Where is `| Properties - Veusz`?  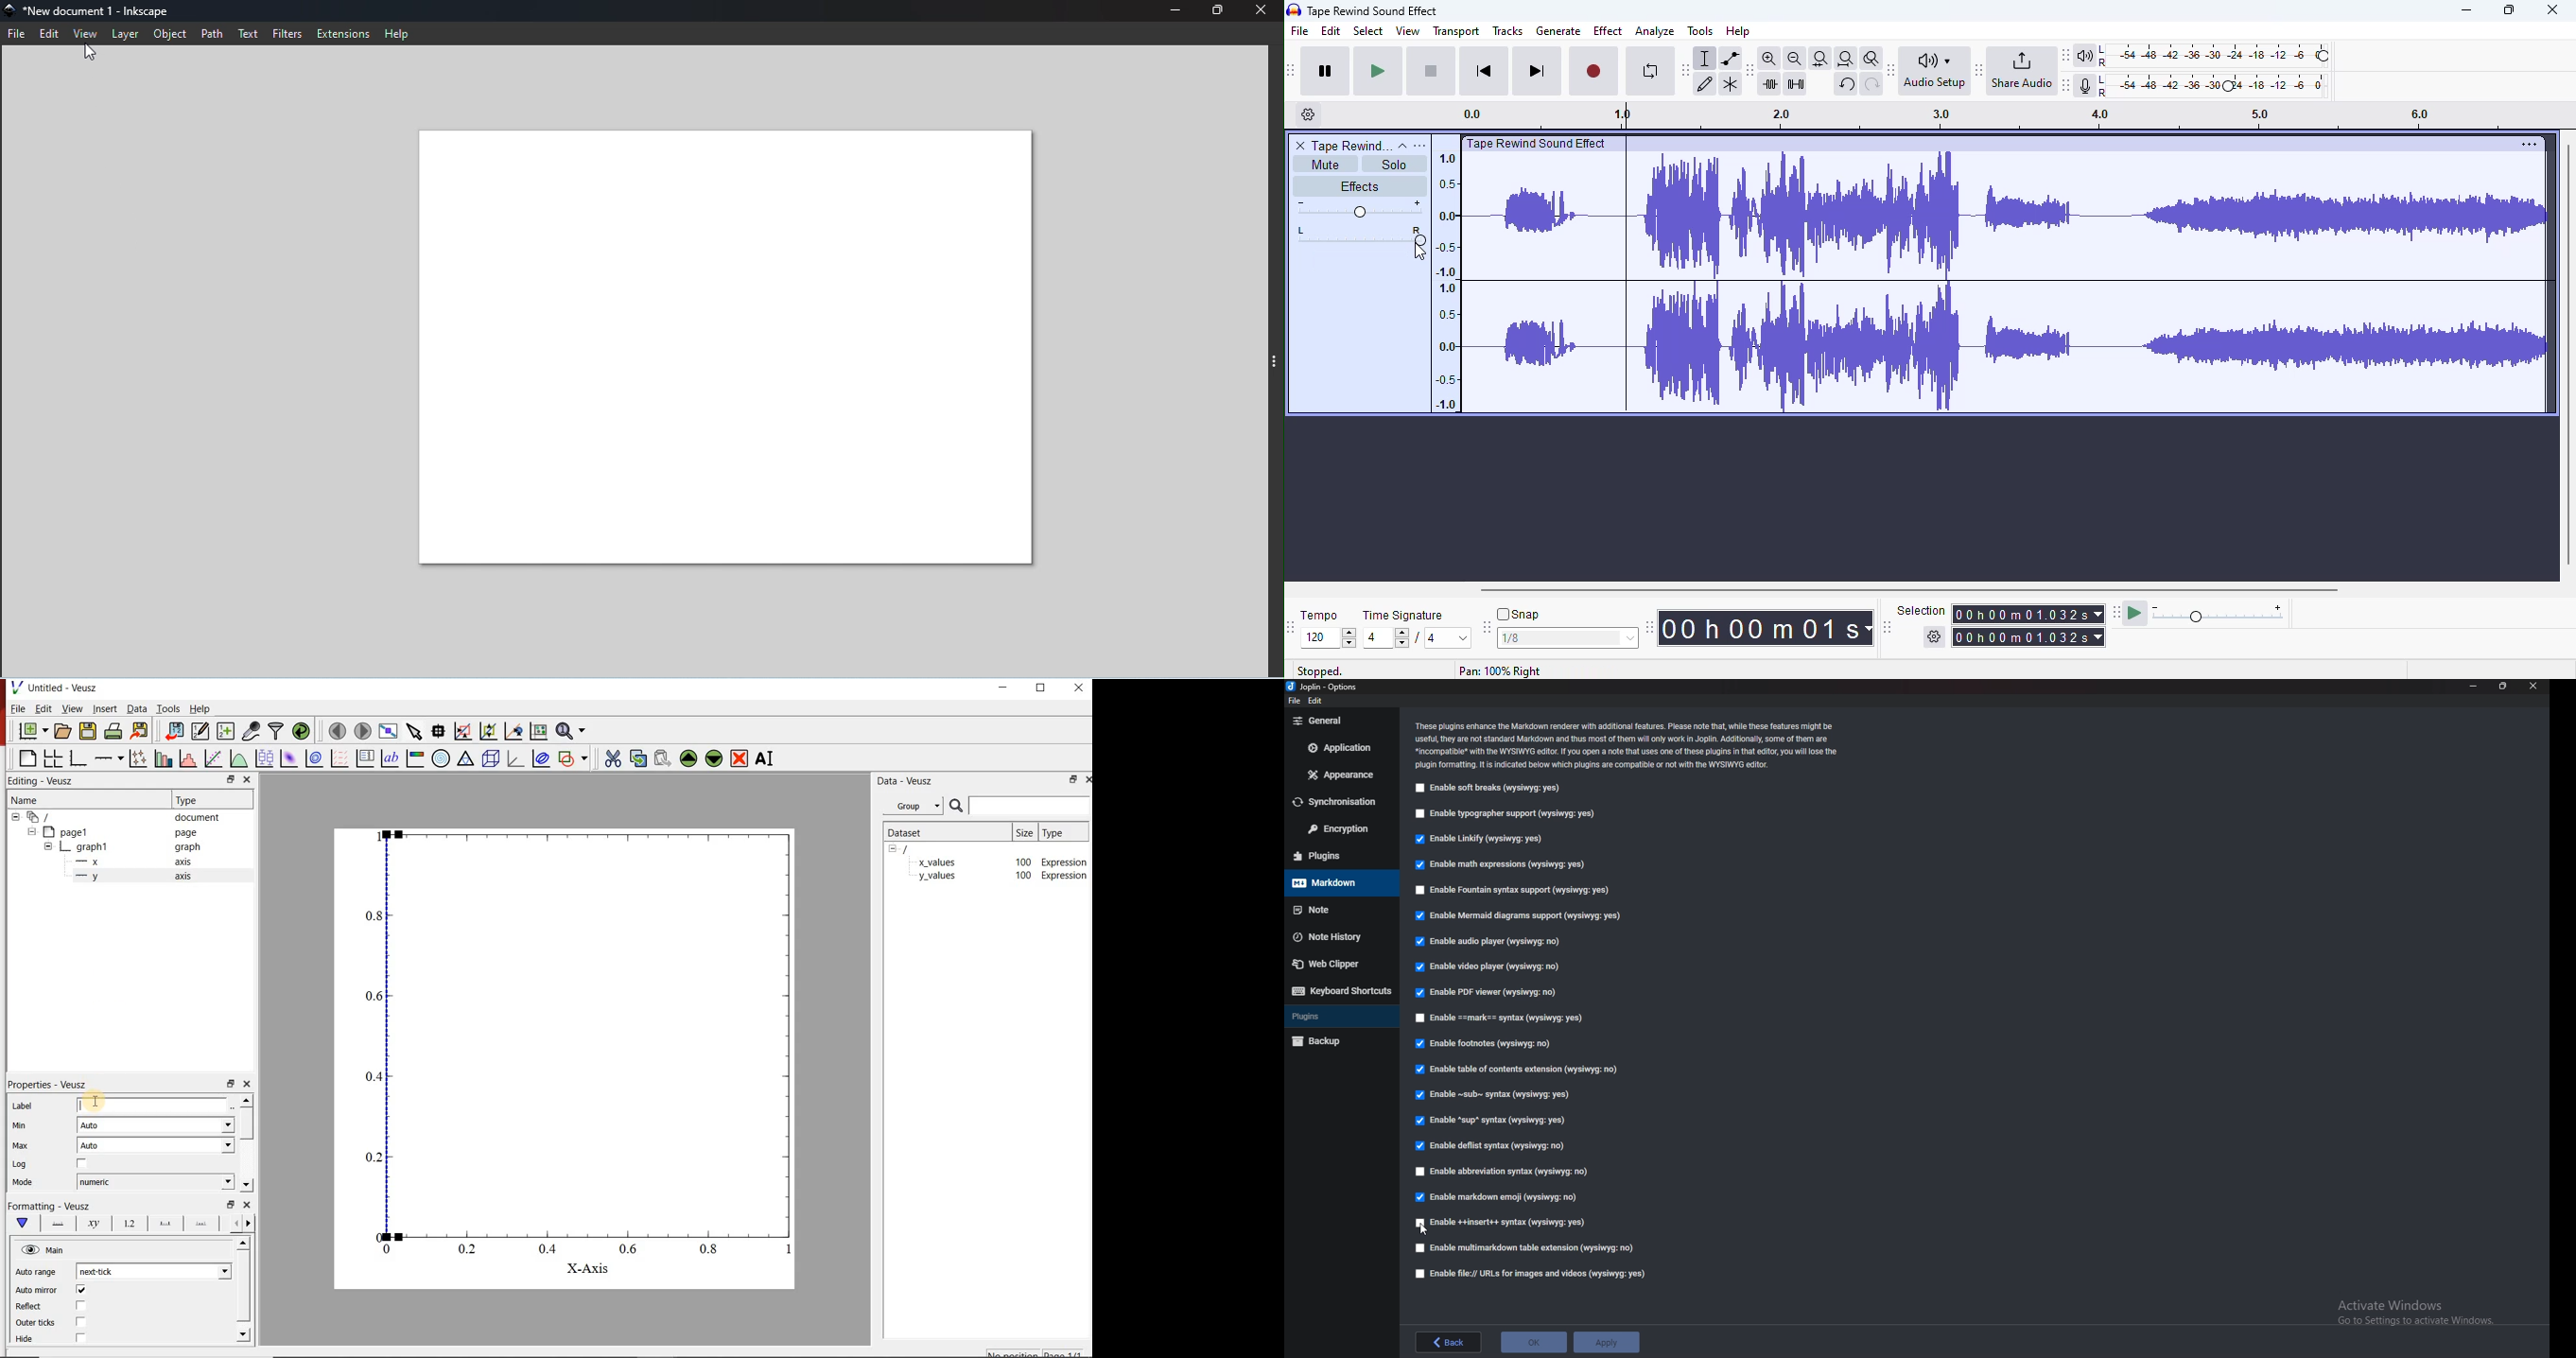 | Properties - Veusz is located at coordinates (49, 1082).